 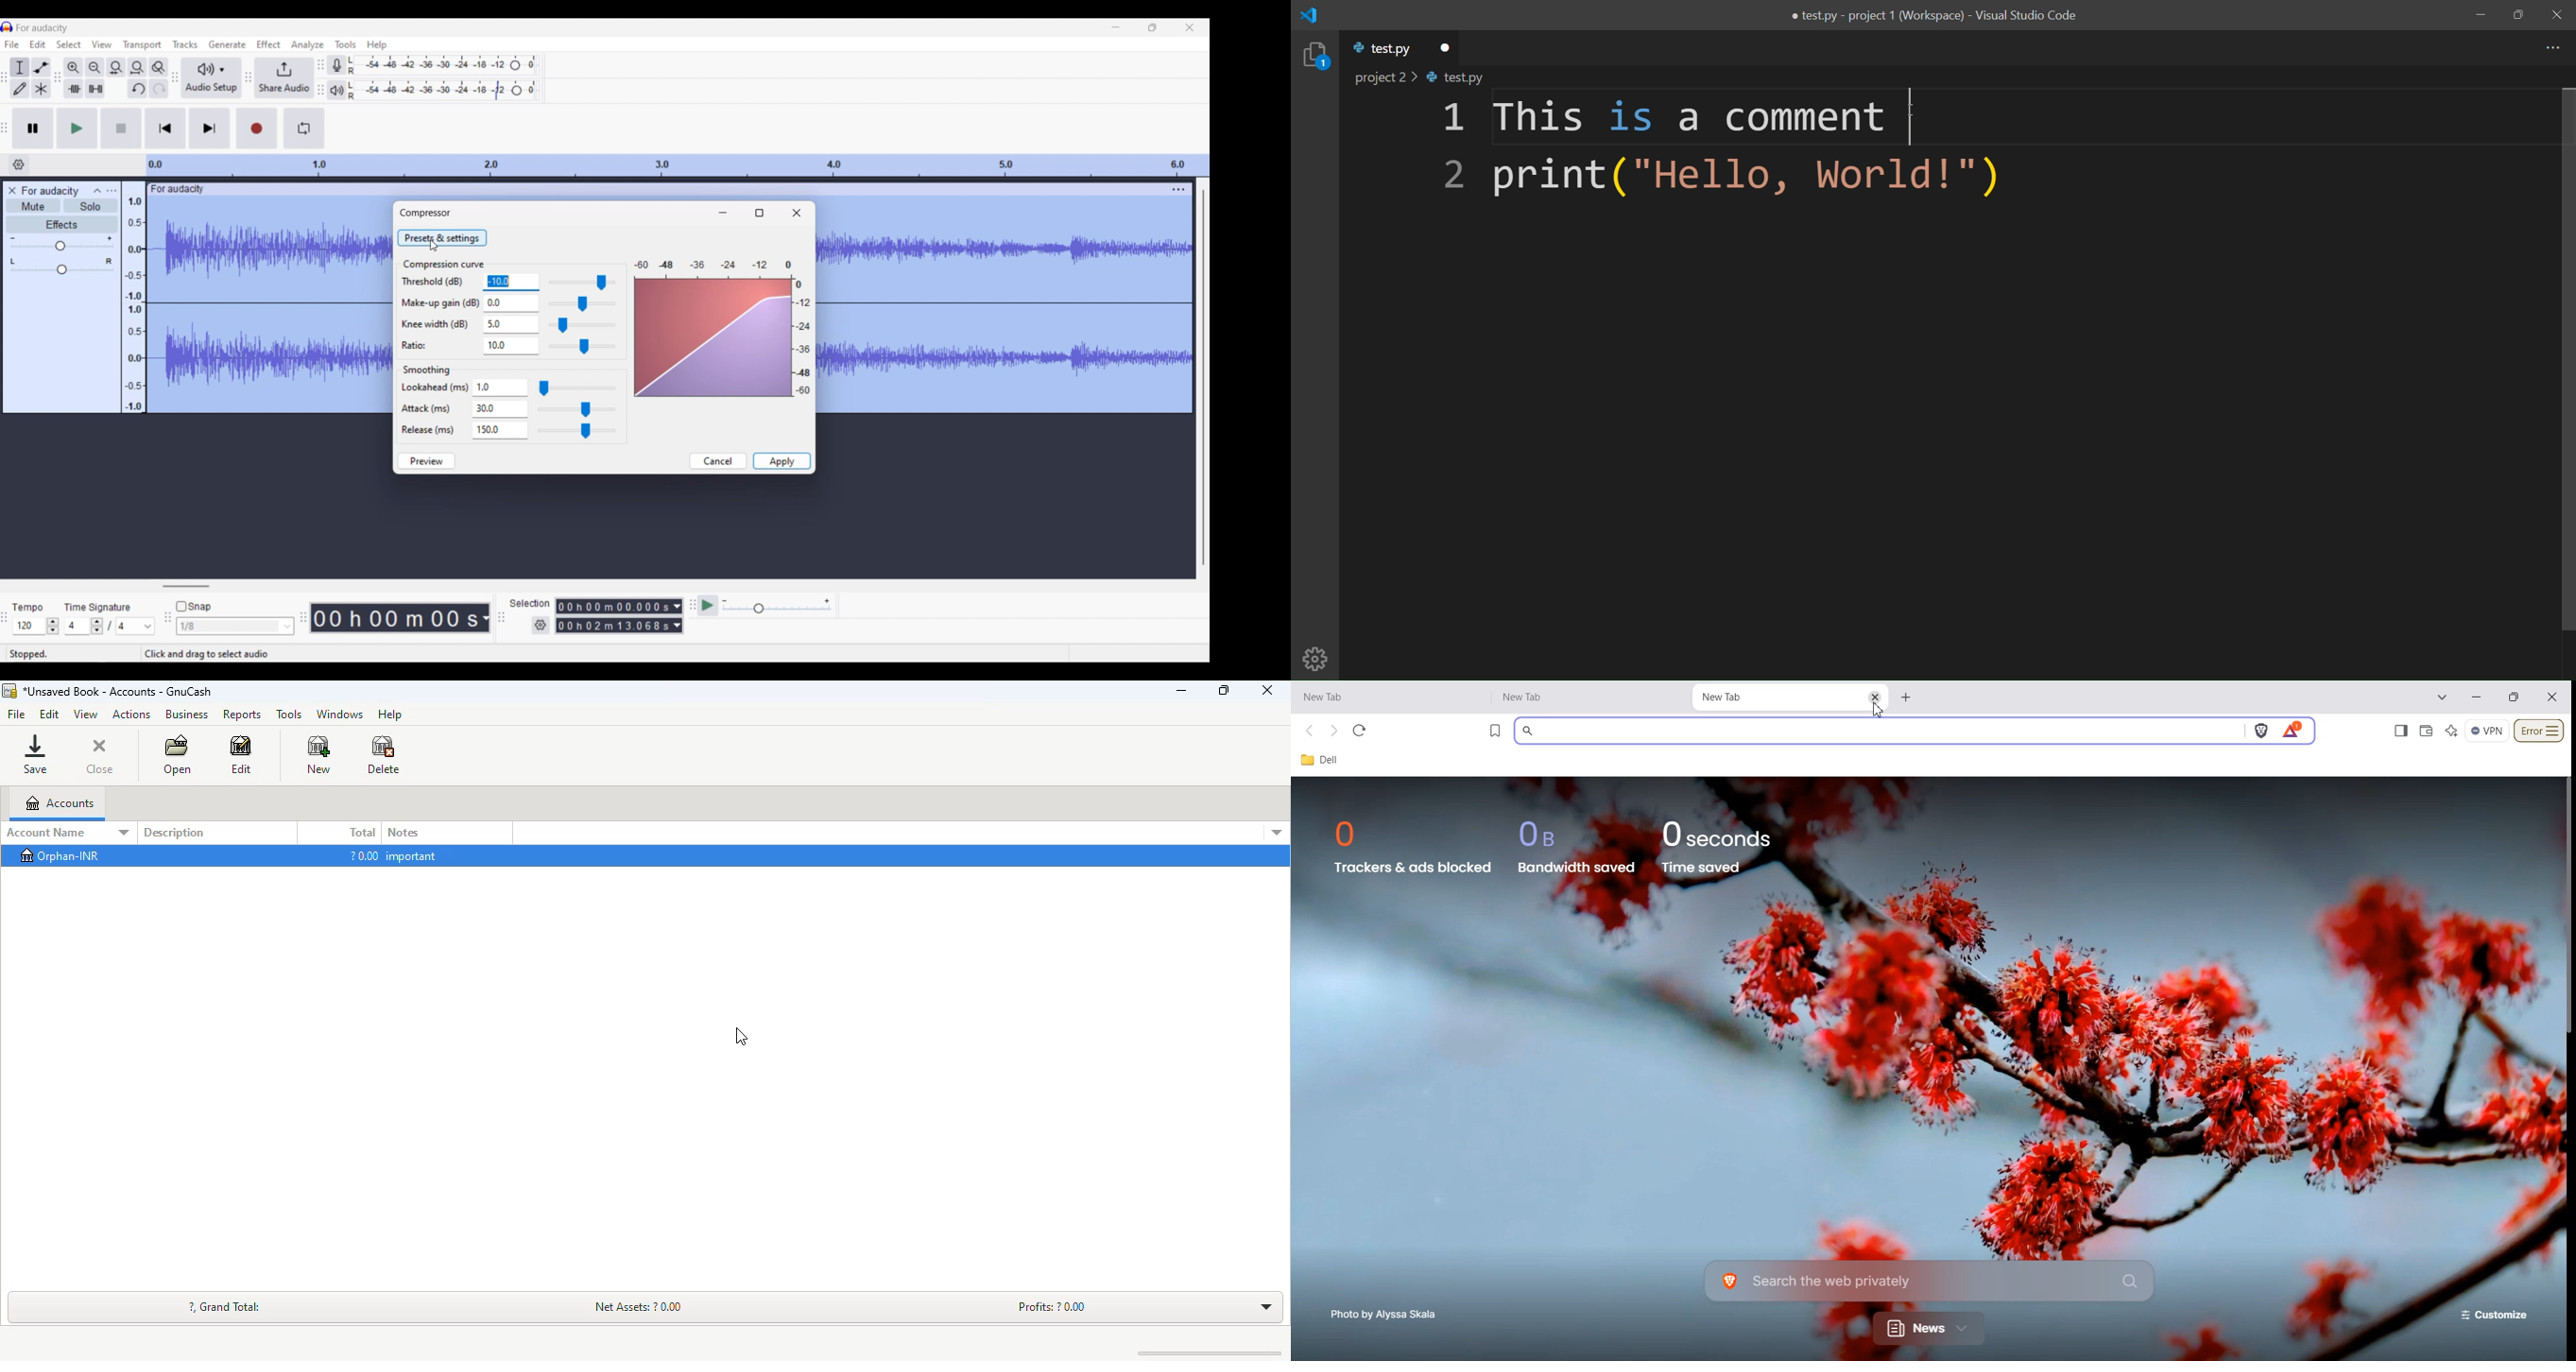 What do you see at coordinates (582, 347) in the screenshot?
I see `Ratio slider` at bounding box center [582, 347].